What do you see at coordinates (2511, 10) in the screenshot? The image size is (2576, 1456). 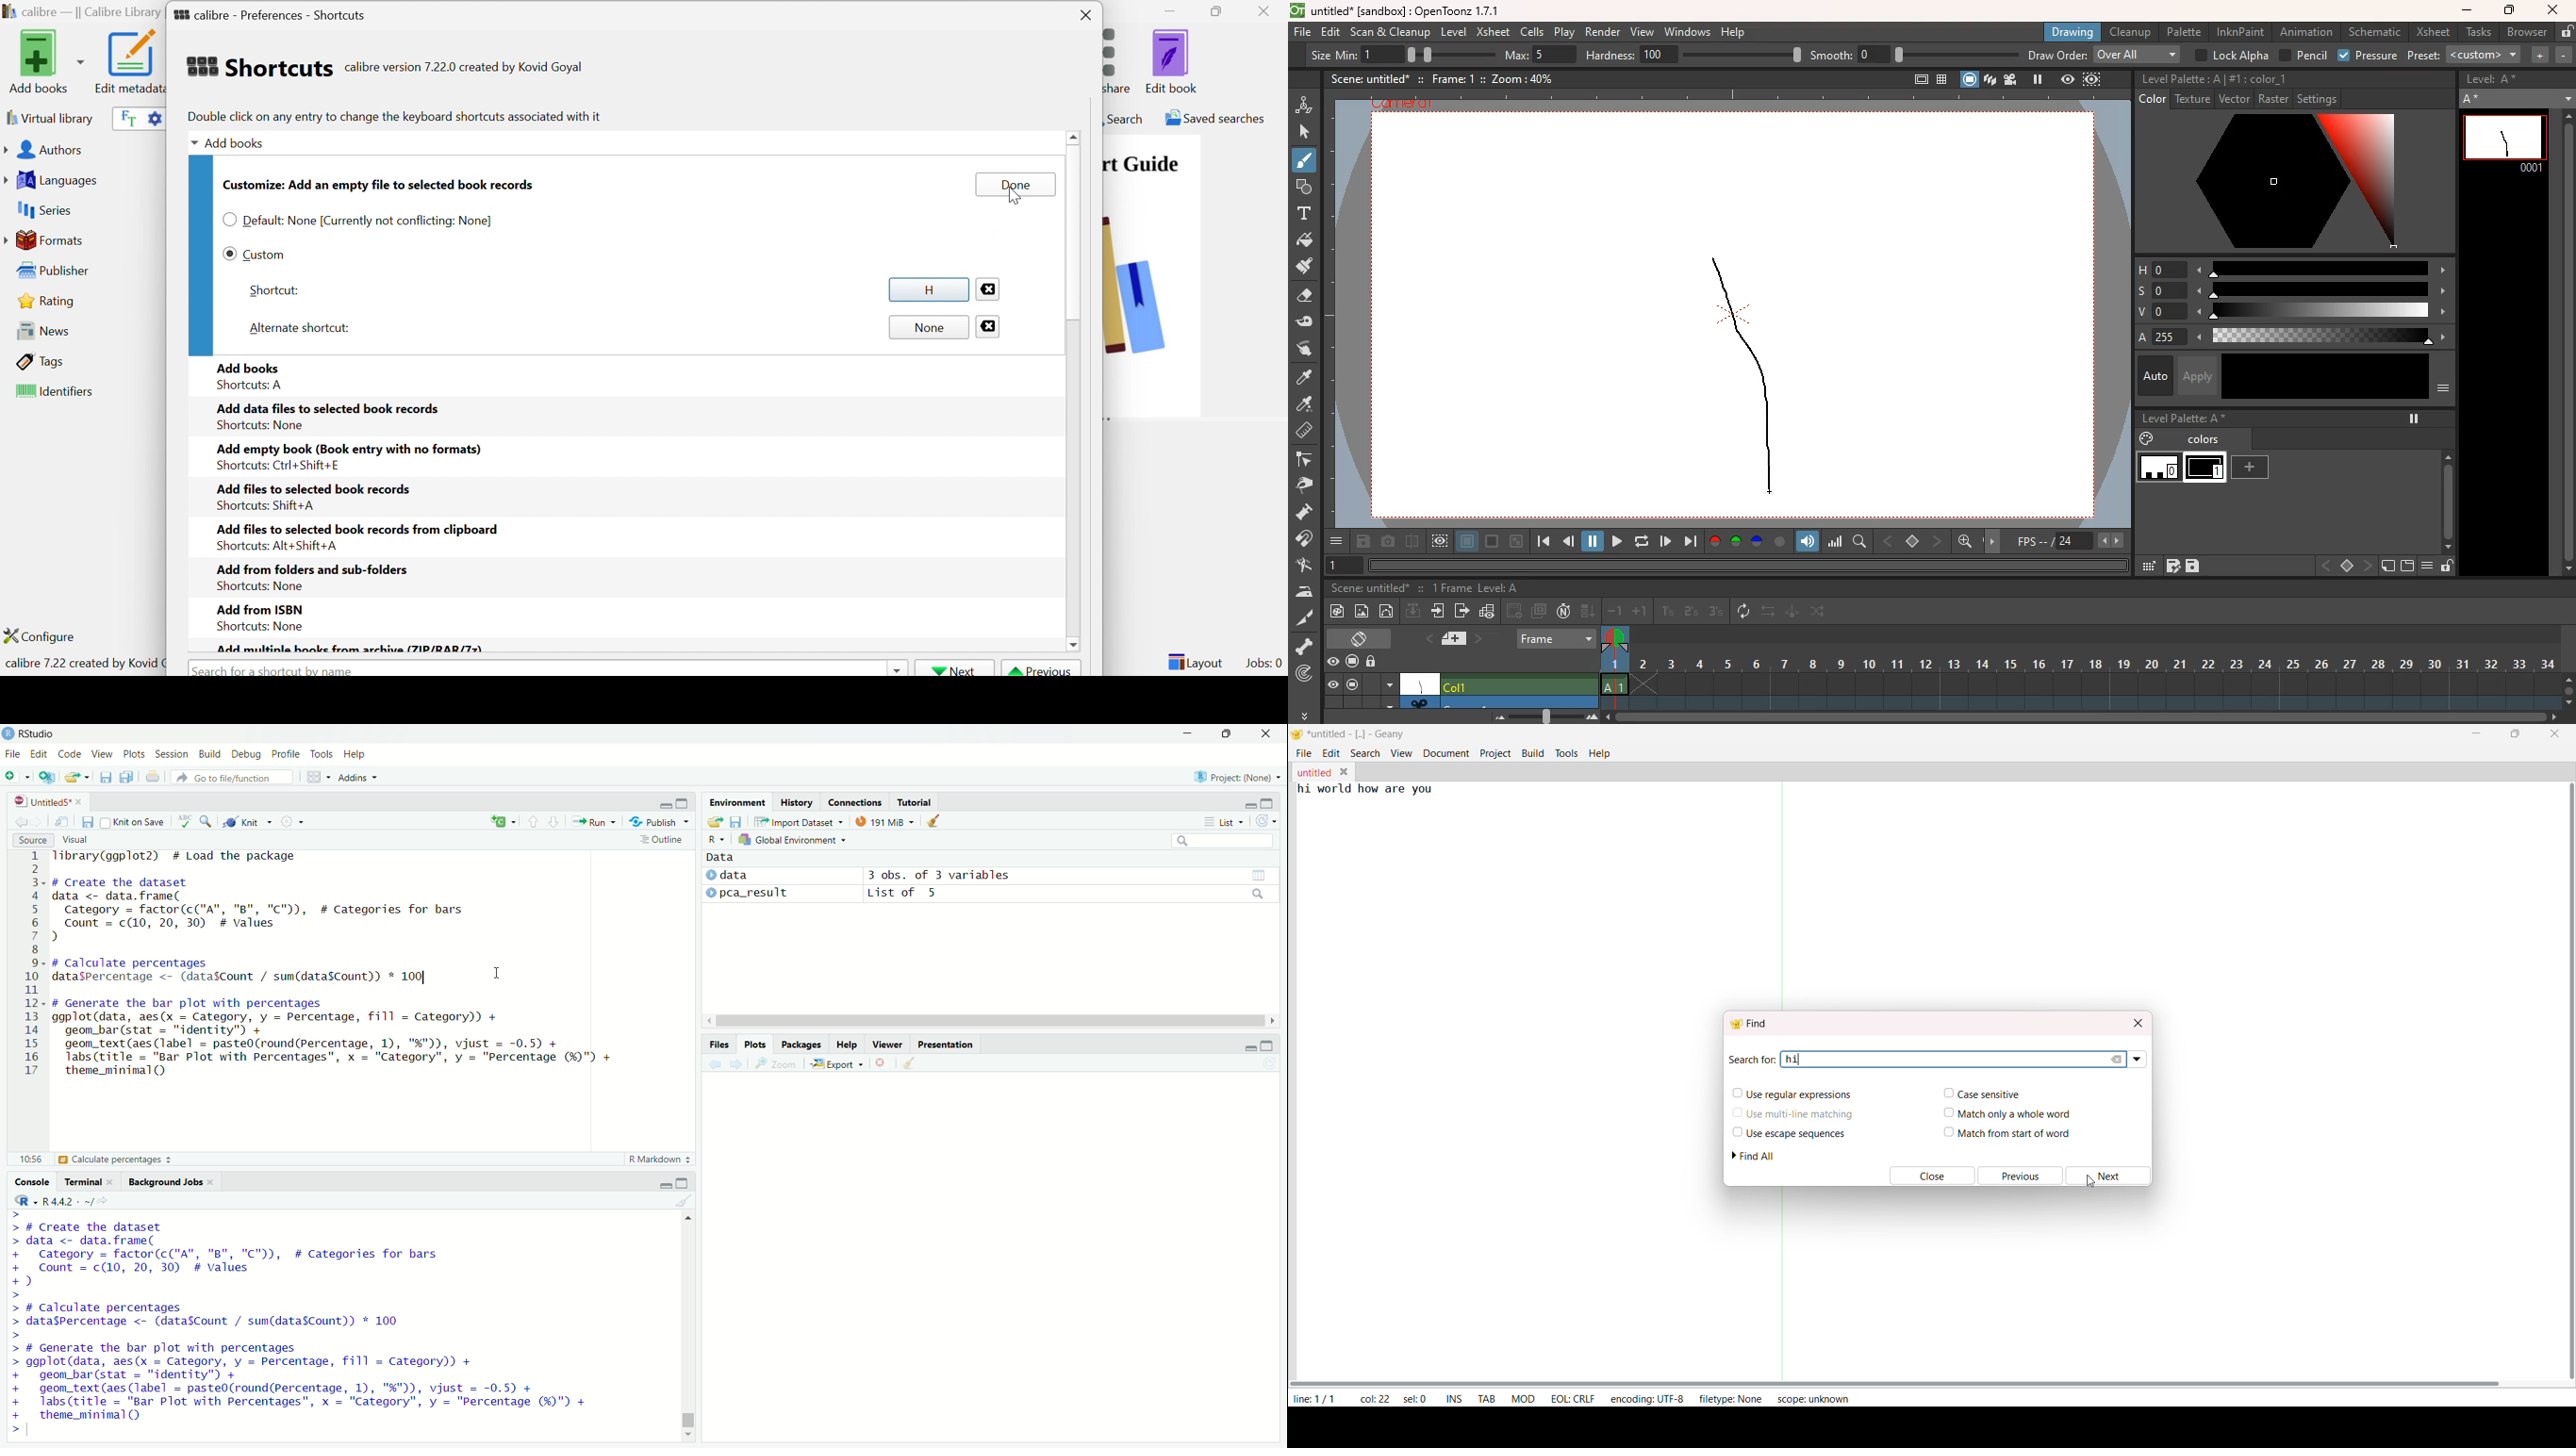 I see `maximize` at bounding box center [2511, 10].